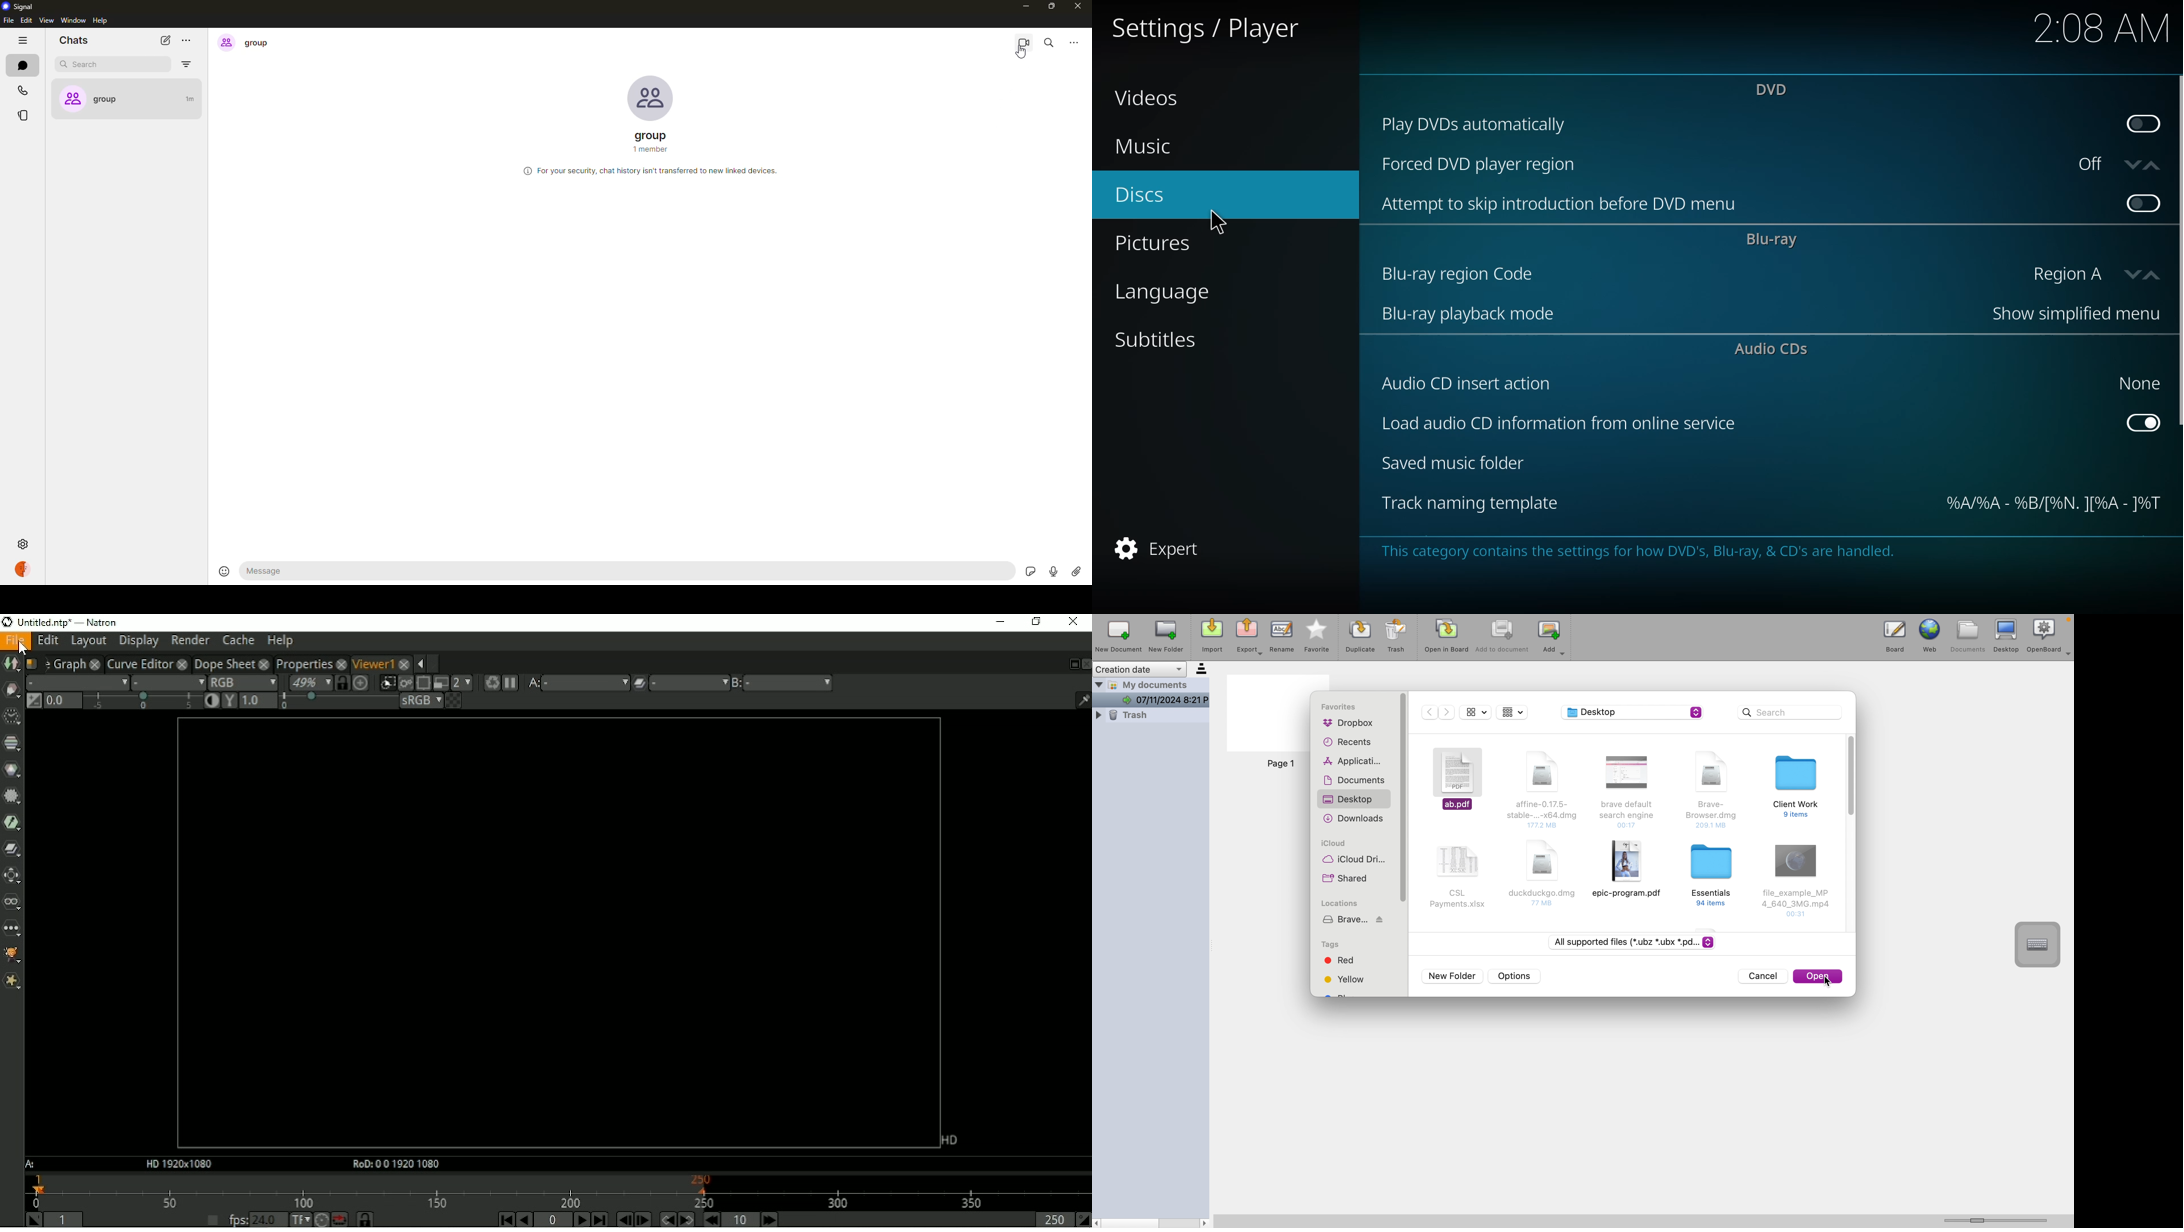 The image size is (2184, 1232). I want to click on file, so click(9, 22).